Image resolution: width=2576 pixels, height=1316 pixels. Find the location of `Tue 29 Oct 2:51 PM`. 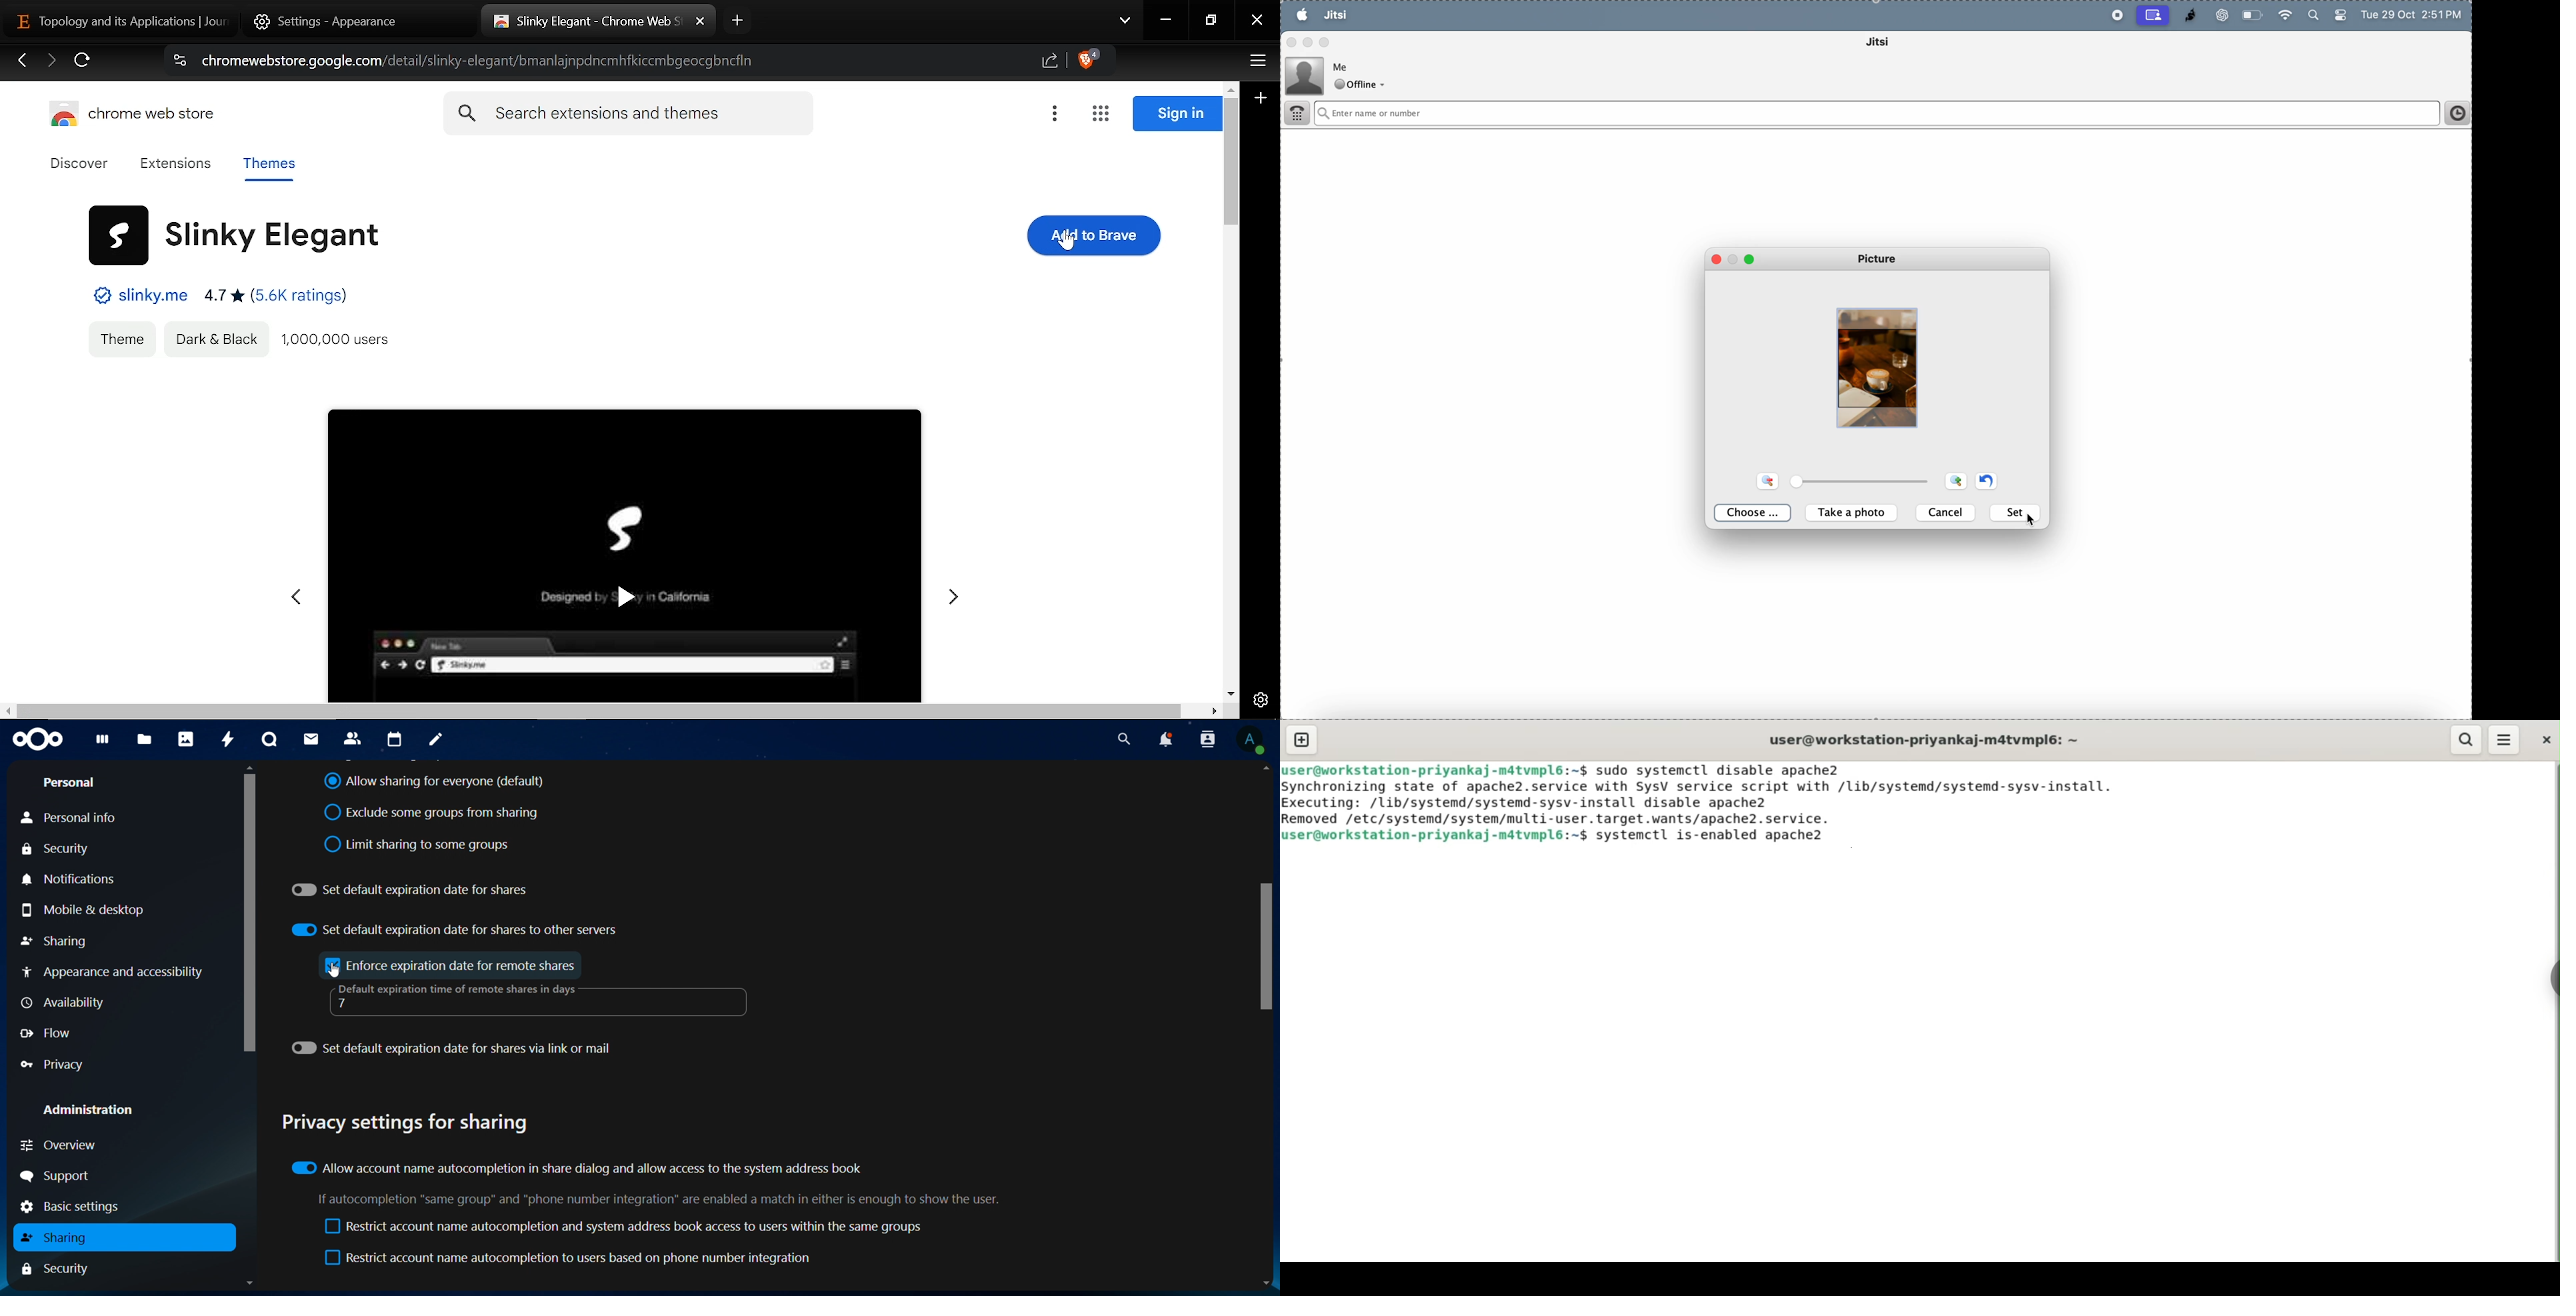

Tue 29 Oct 2:51 PM is located at coordinates (2413, 16).